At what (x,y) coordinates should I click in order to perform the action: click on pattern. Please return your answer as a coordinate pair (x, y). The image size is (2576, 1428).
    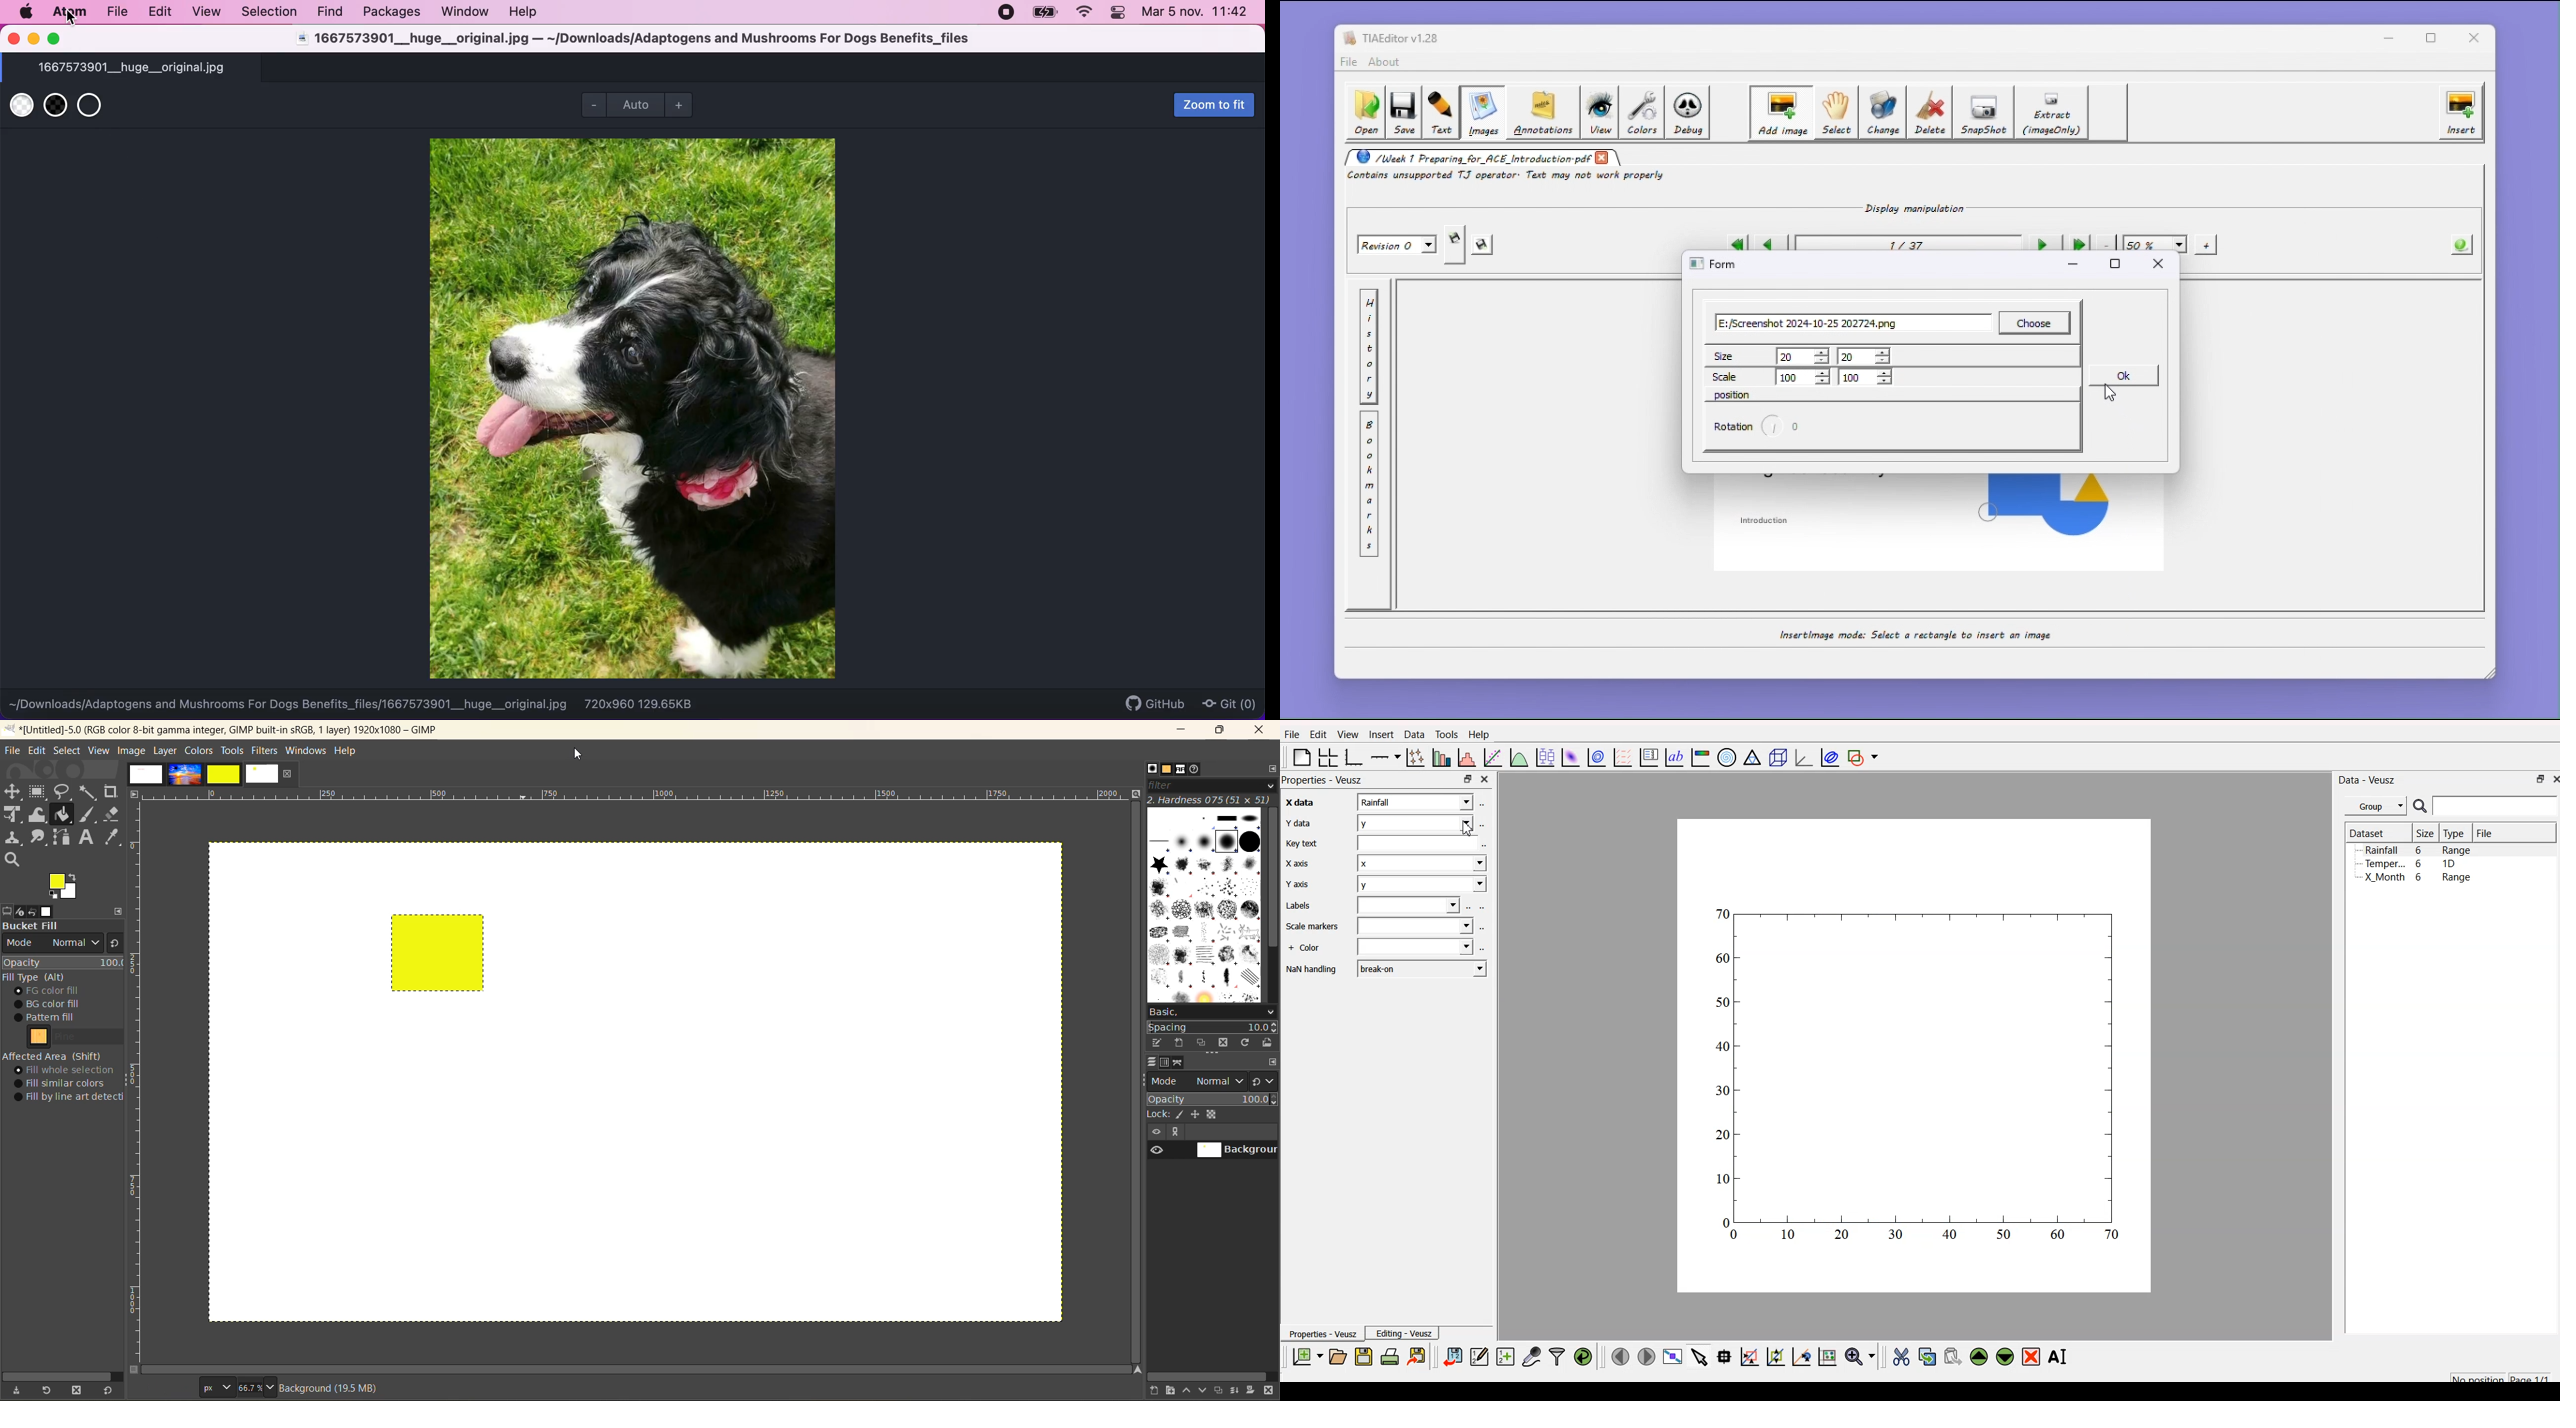
    Looking at the image, I should click on (71, 1038).